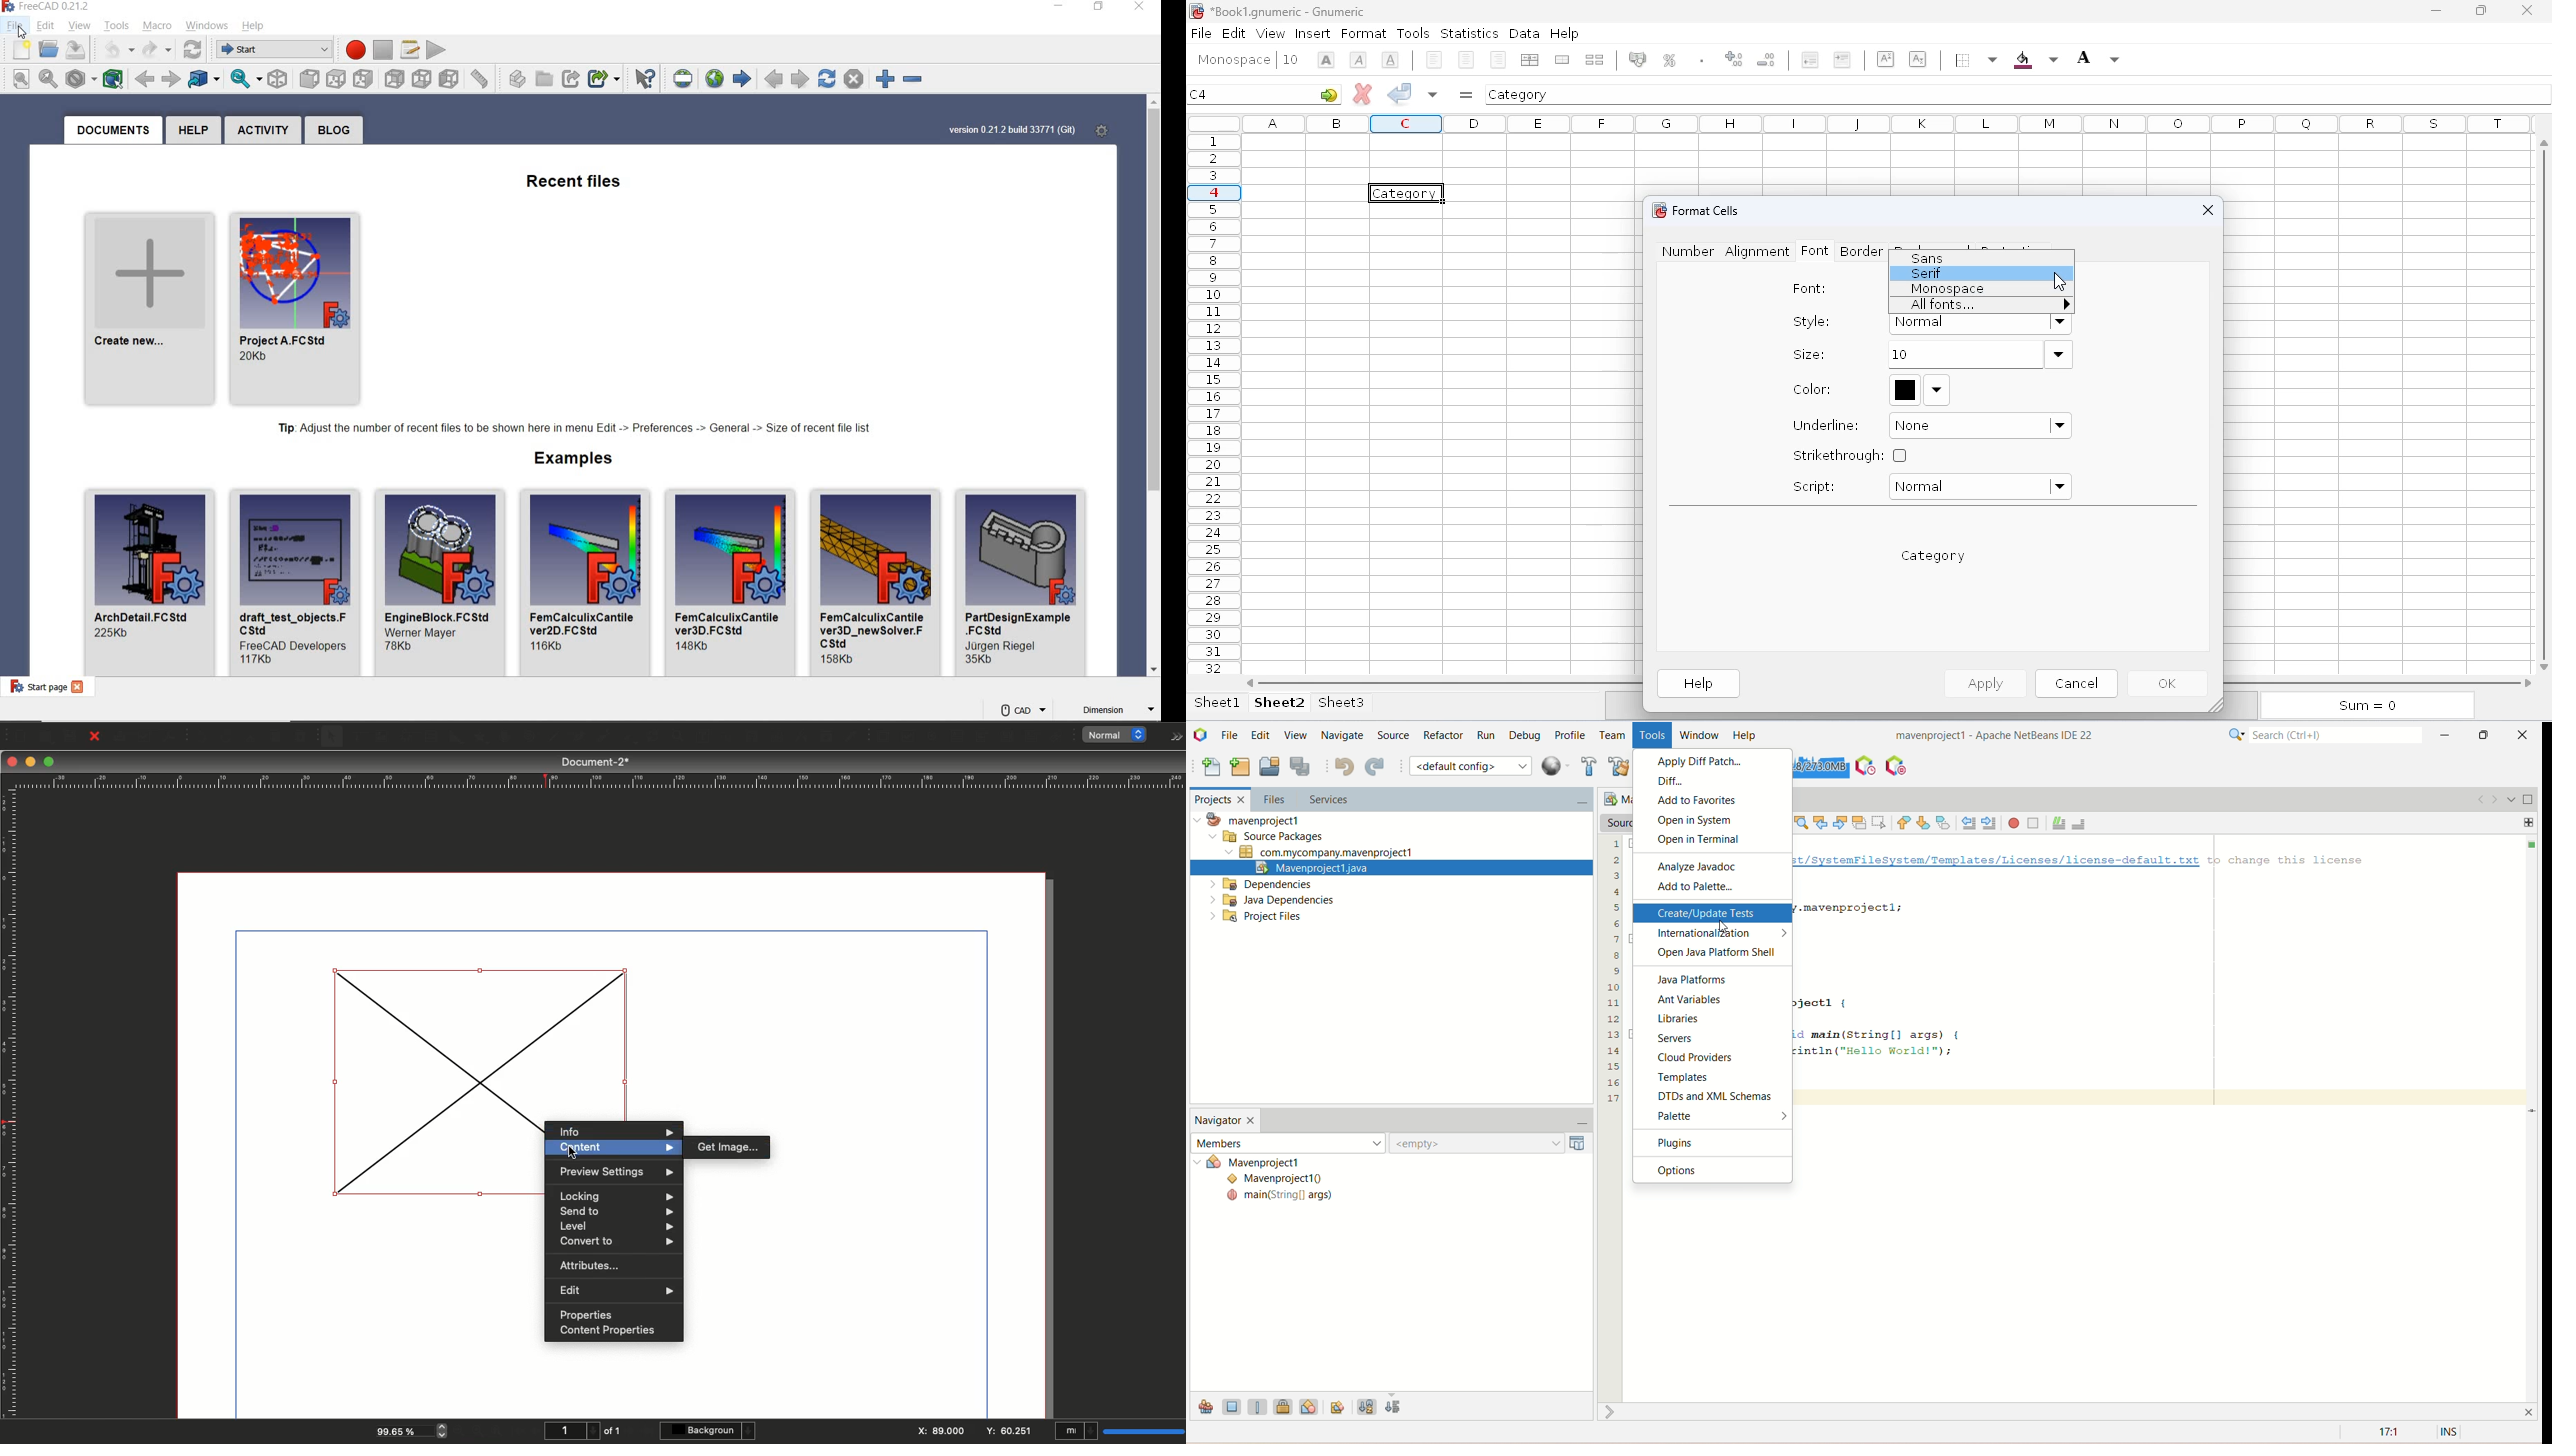 Image resolution: width=2576 pixels, height=1456 pixels. What do you see at coordinates (1288, 11) in the screenshot?
I see `title` at bounding box center [1288, 11].